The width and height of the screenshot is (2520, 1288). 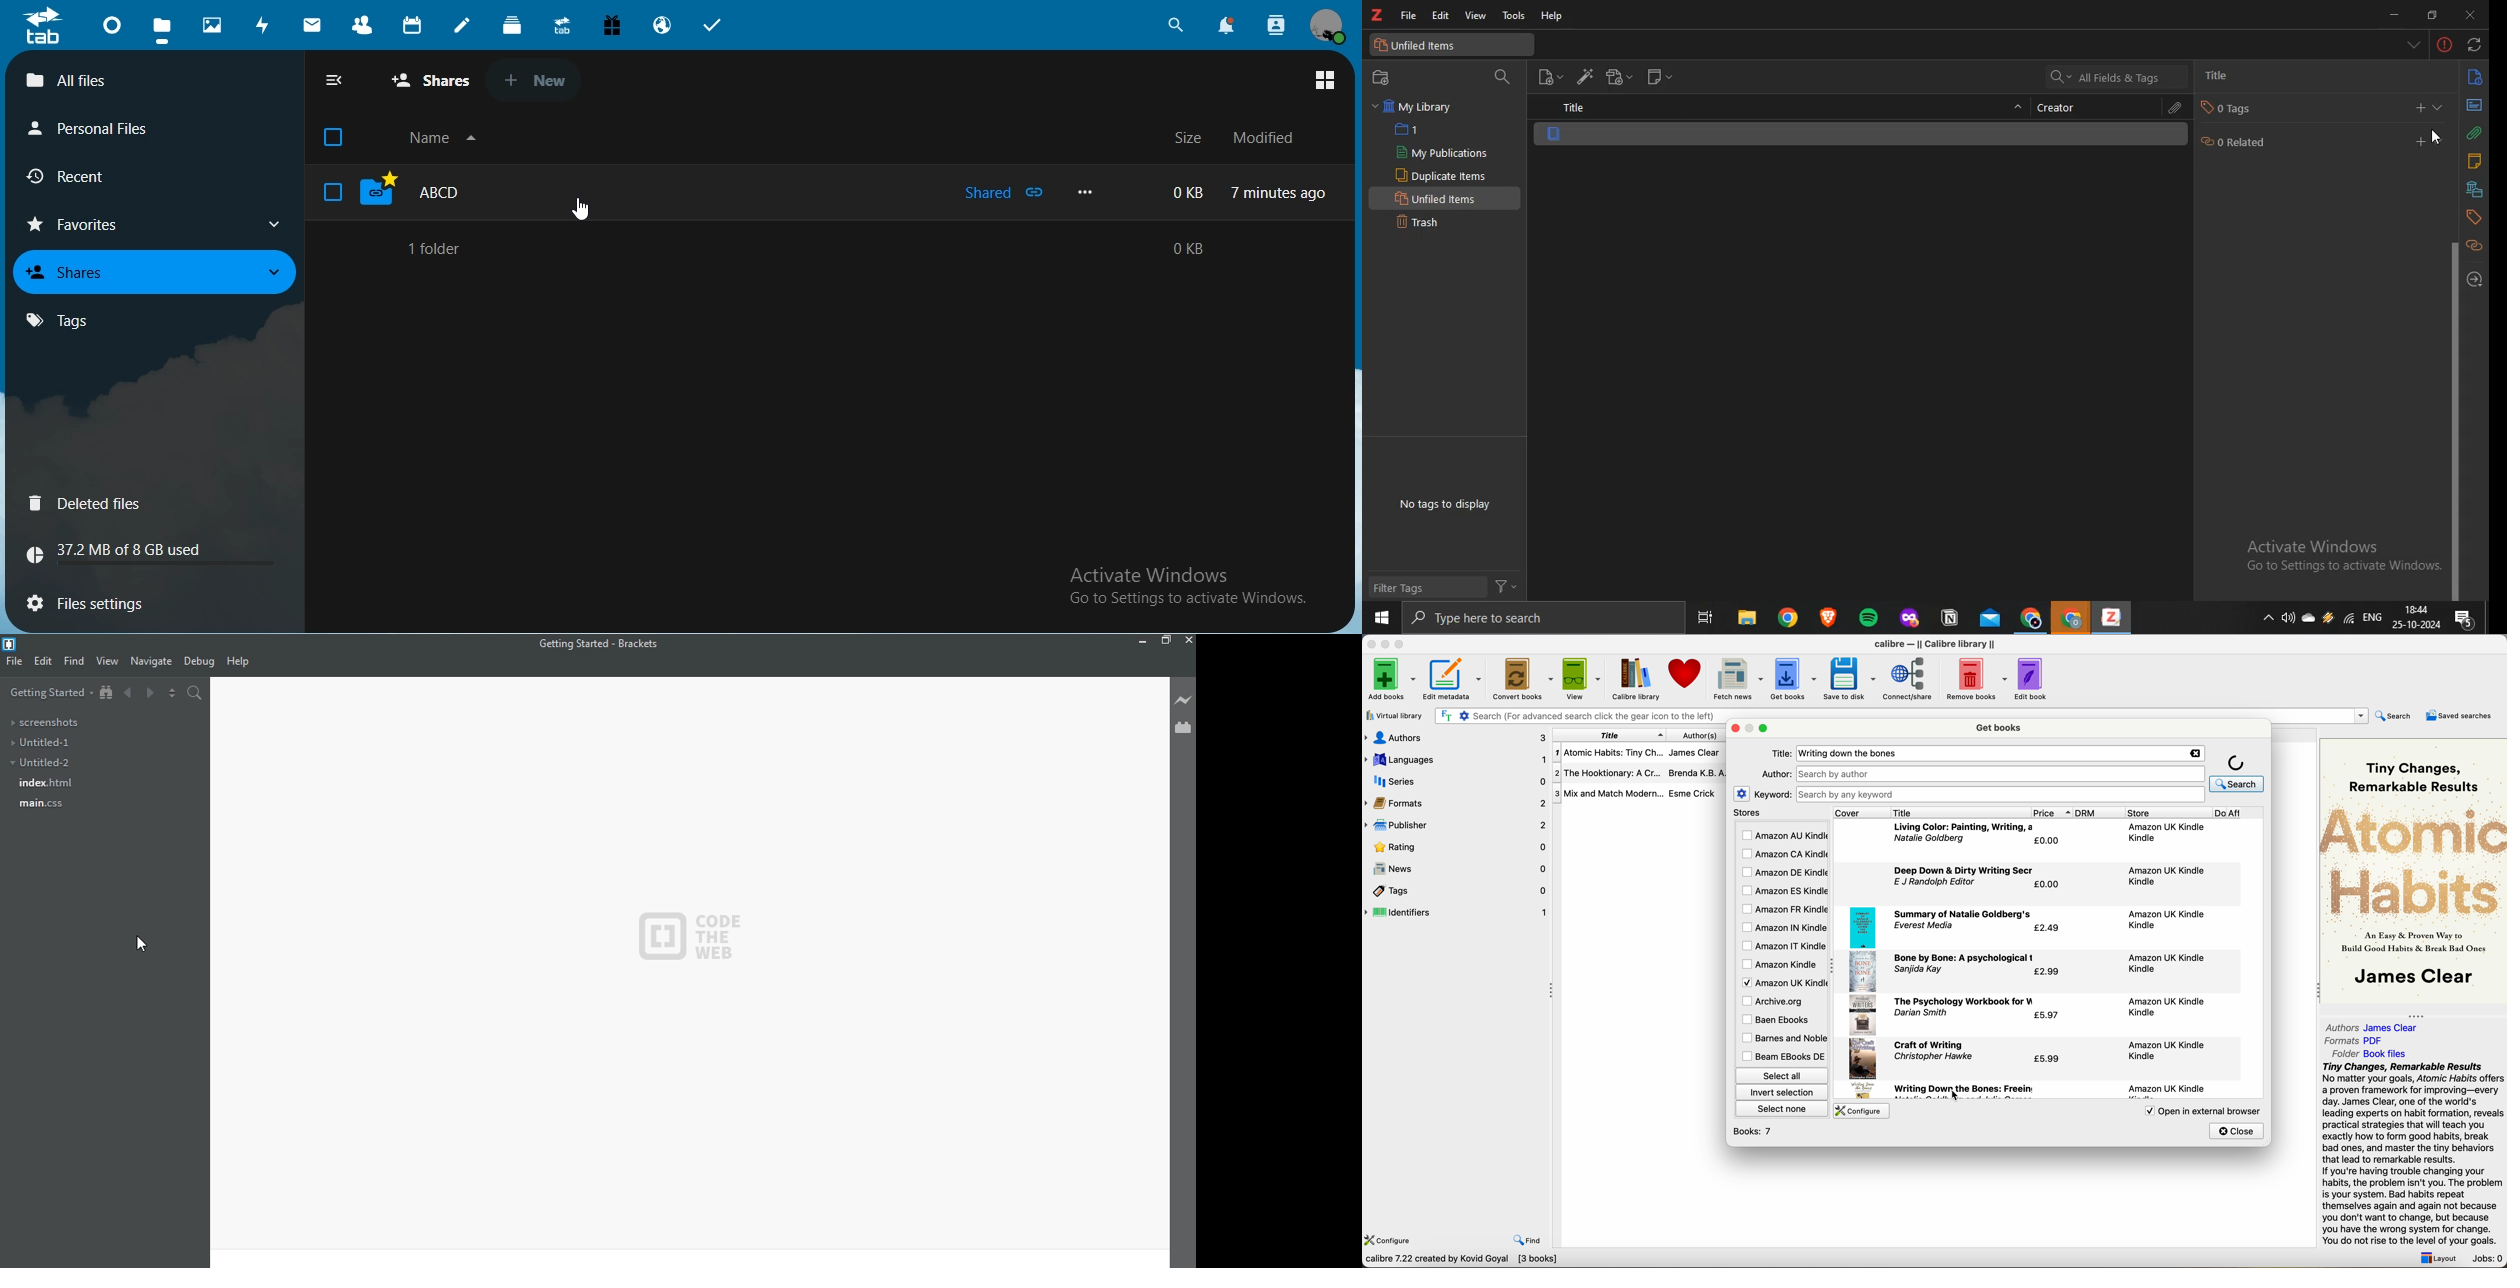 What do you see at coordinates (2049, 885) in the screenshot?
I see `€0.00` at bounding box center [2049, 885].